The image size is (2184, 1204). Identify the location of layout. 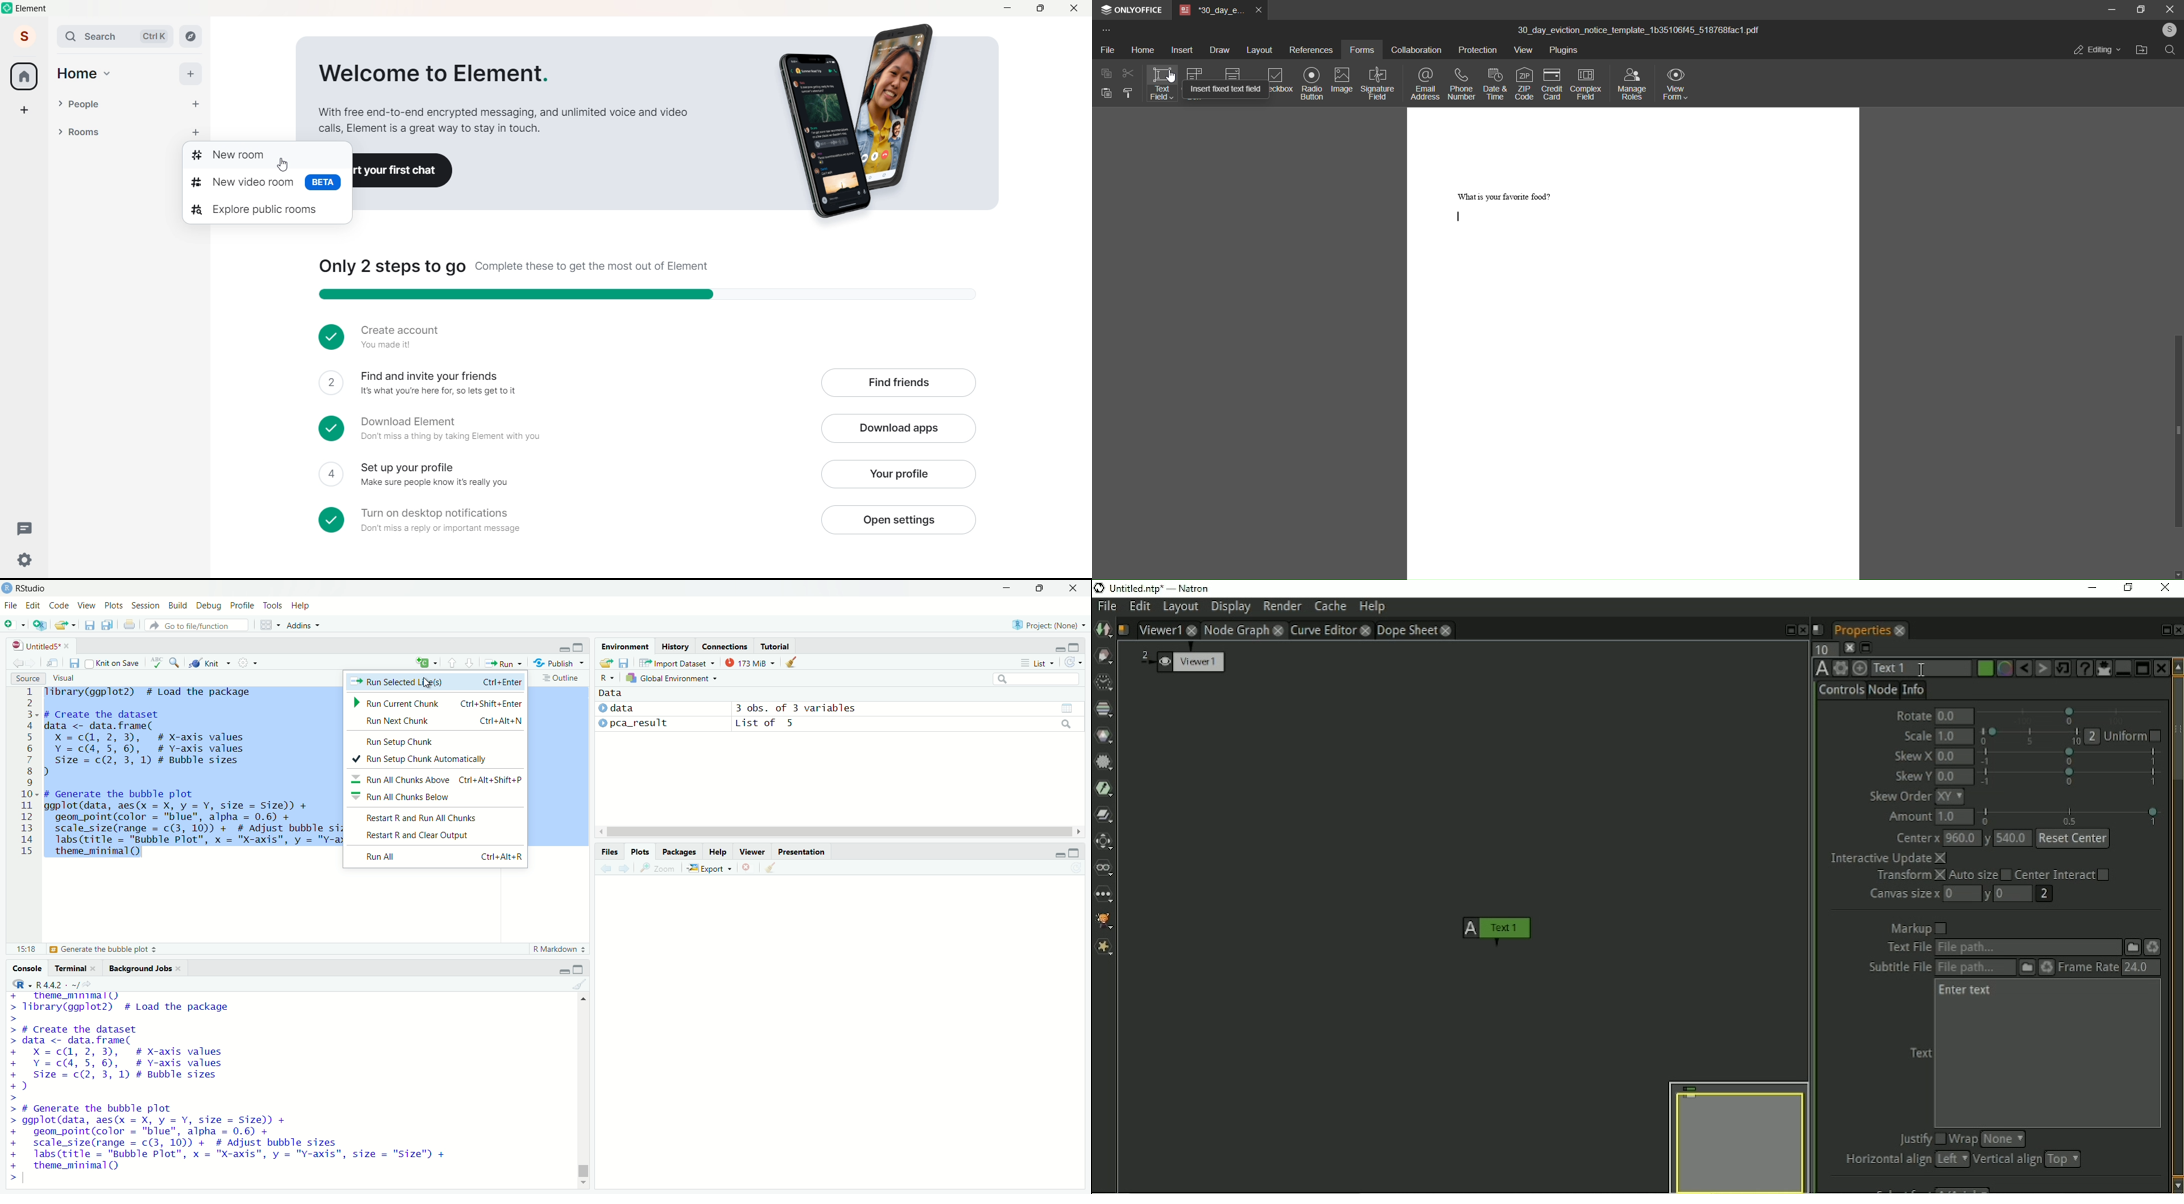
(1258, 49).